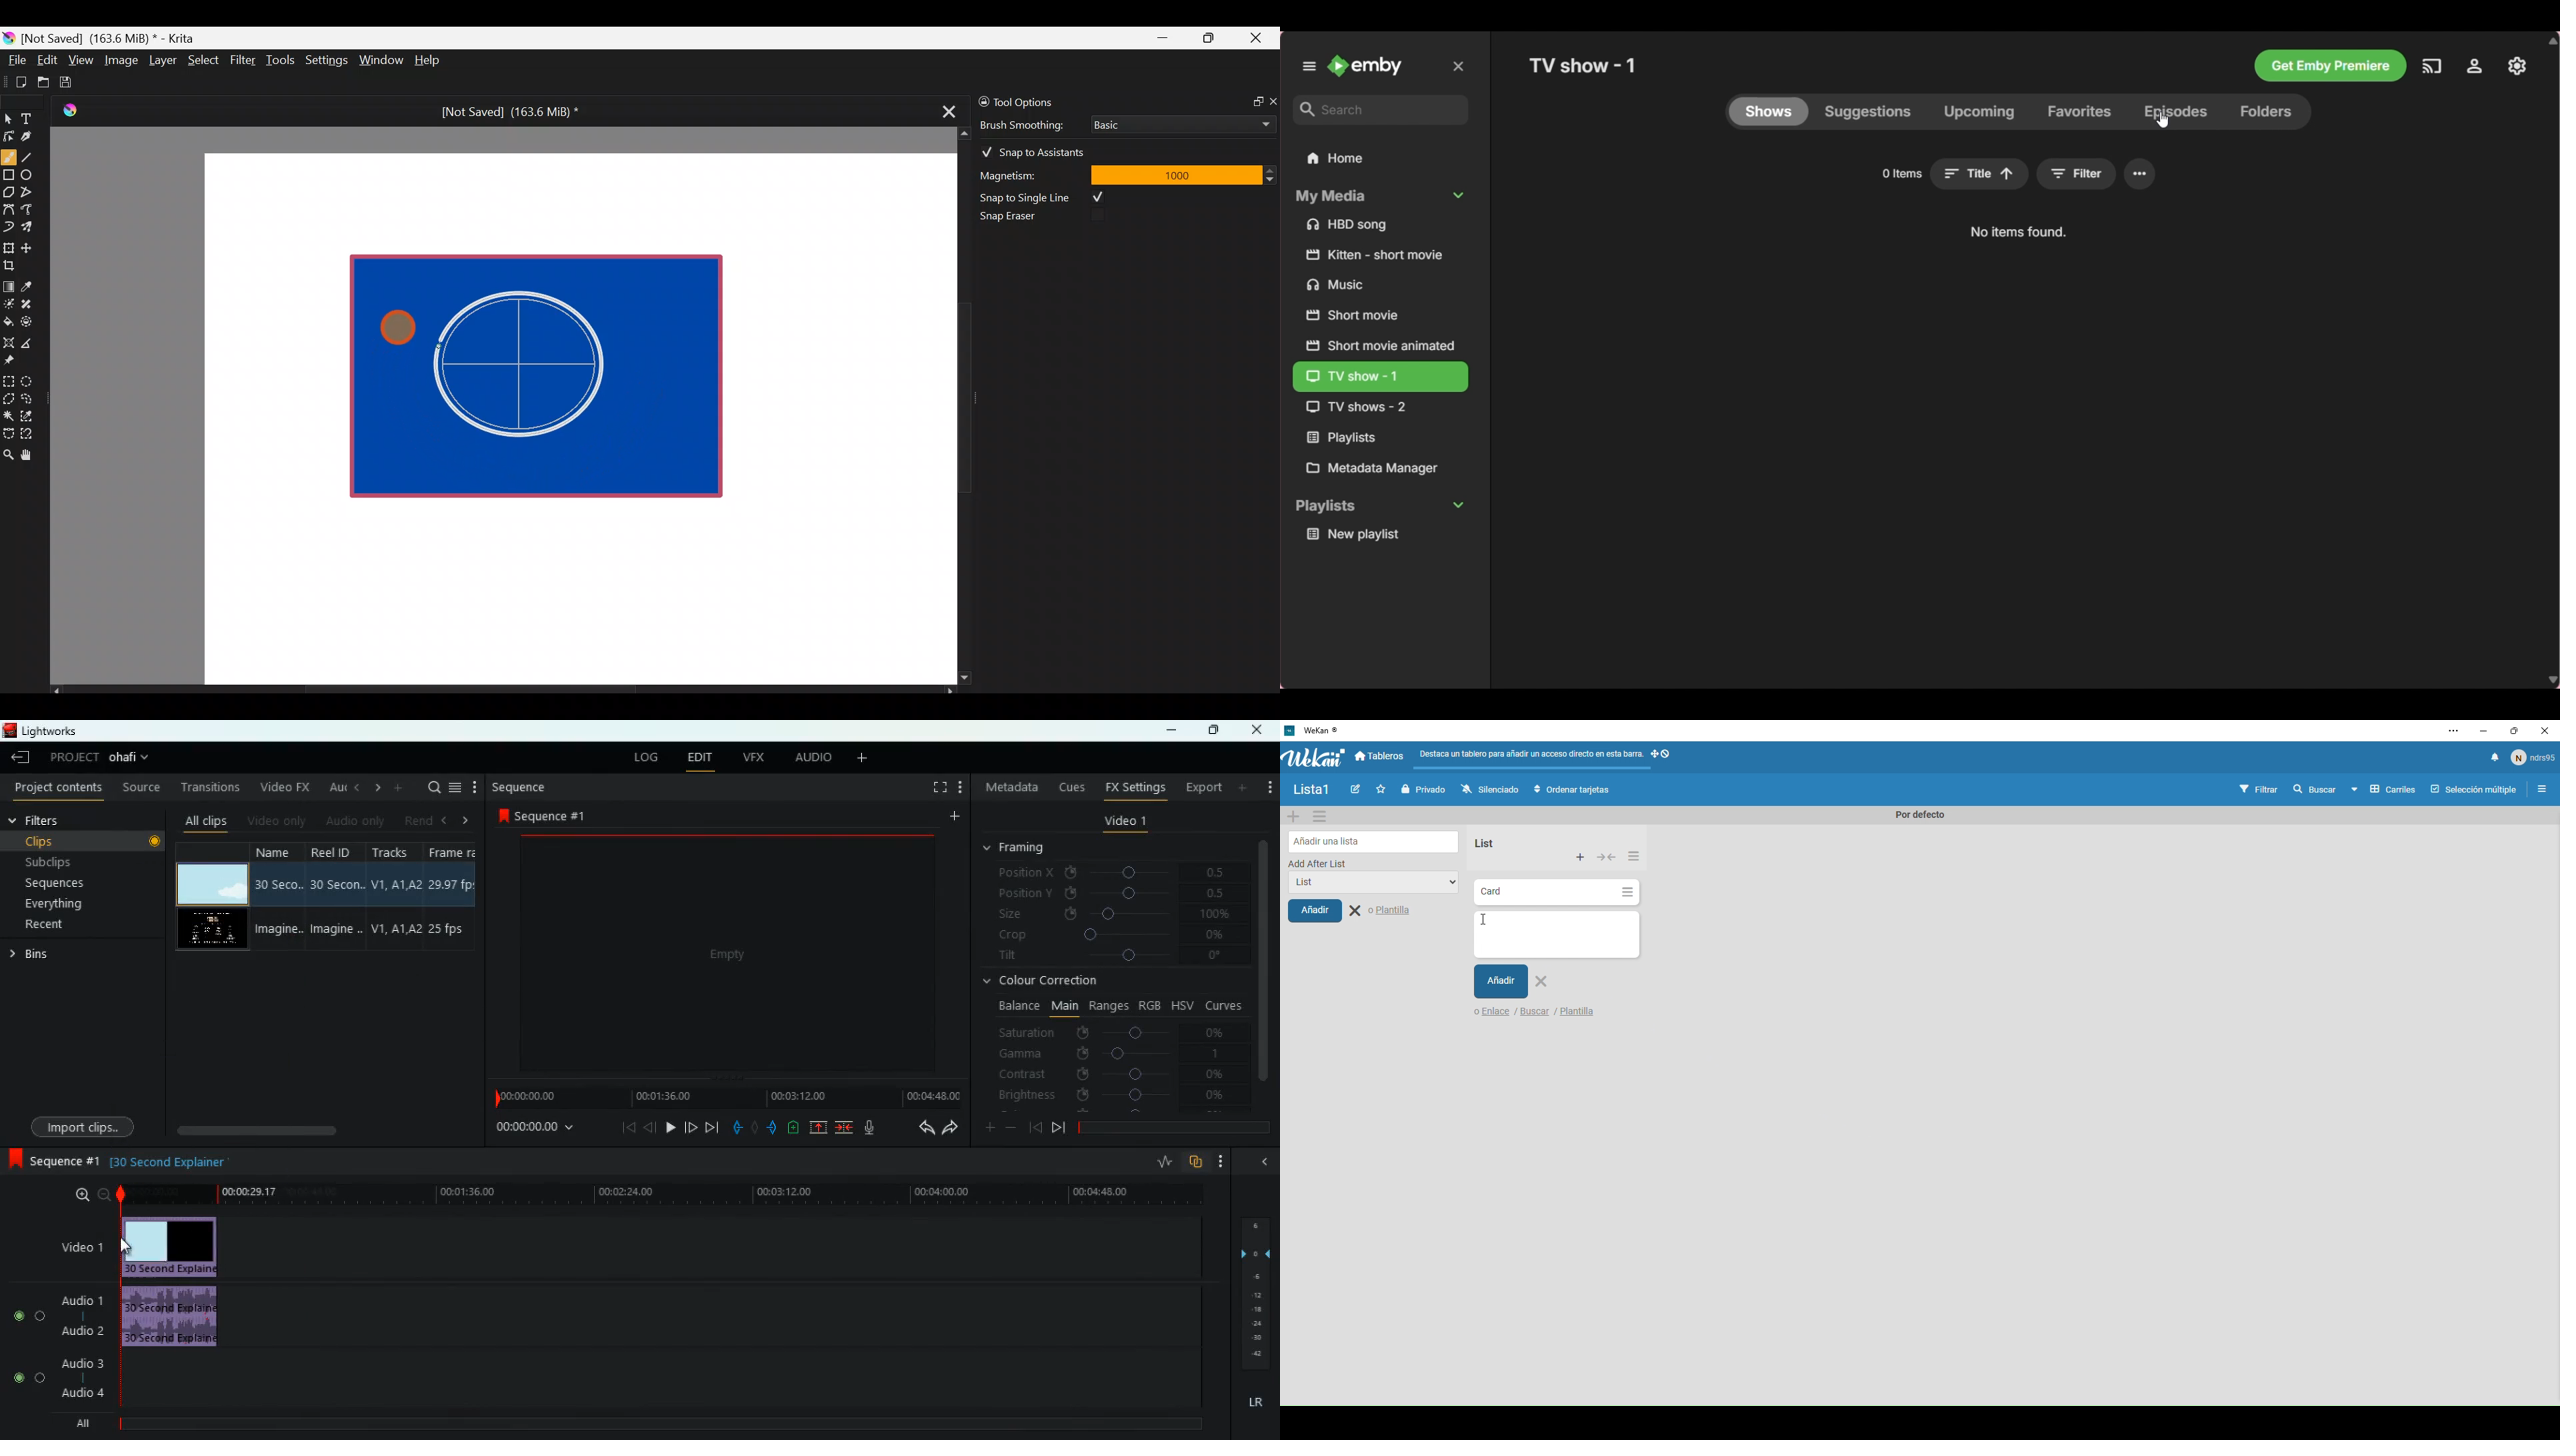  I want to click on clips, so click(74, 841).